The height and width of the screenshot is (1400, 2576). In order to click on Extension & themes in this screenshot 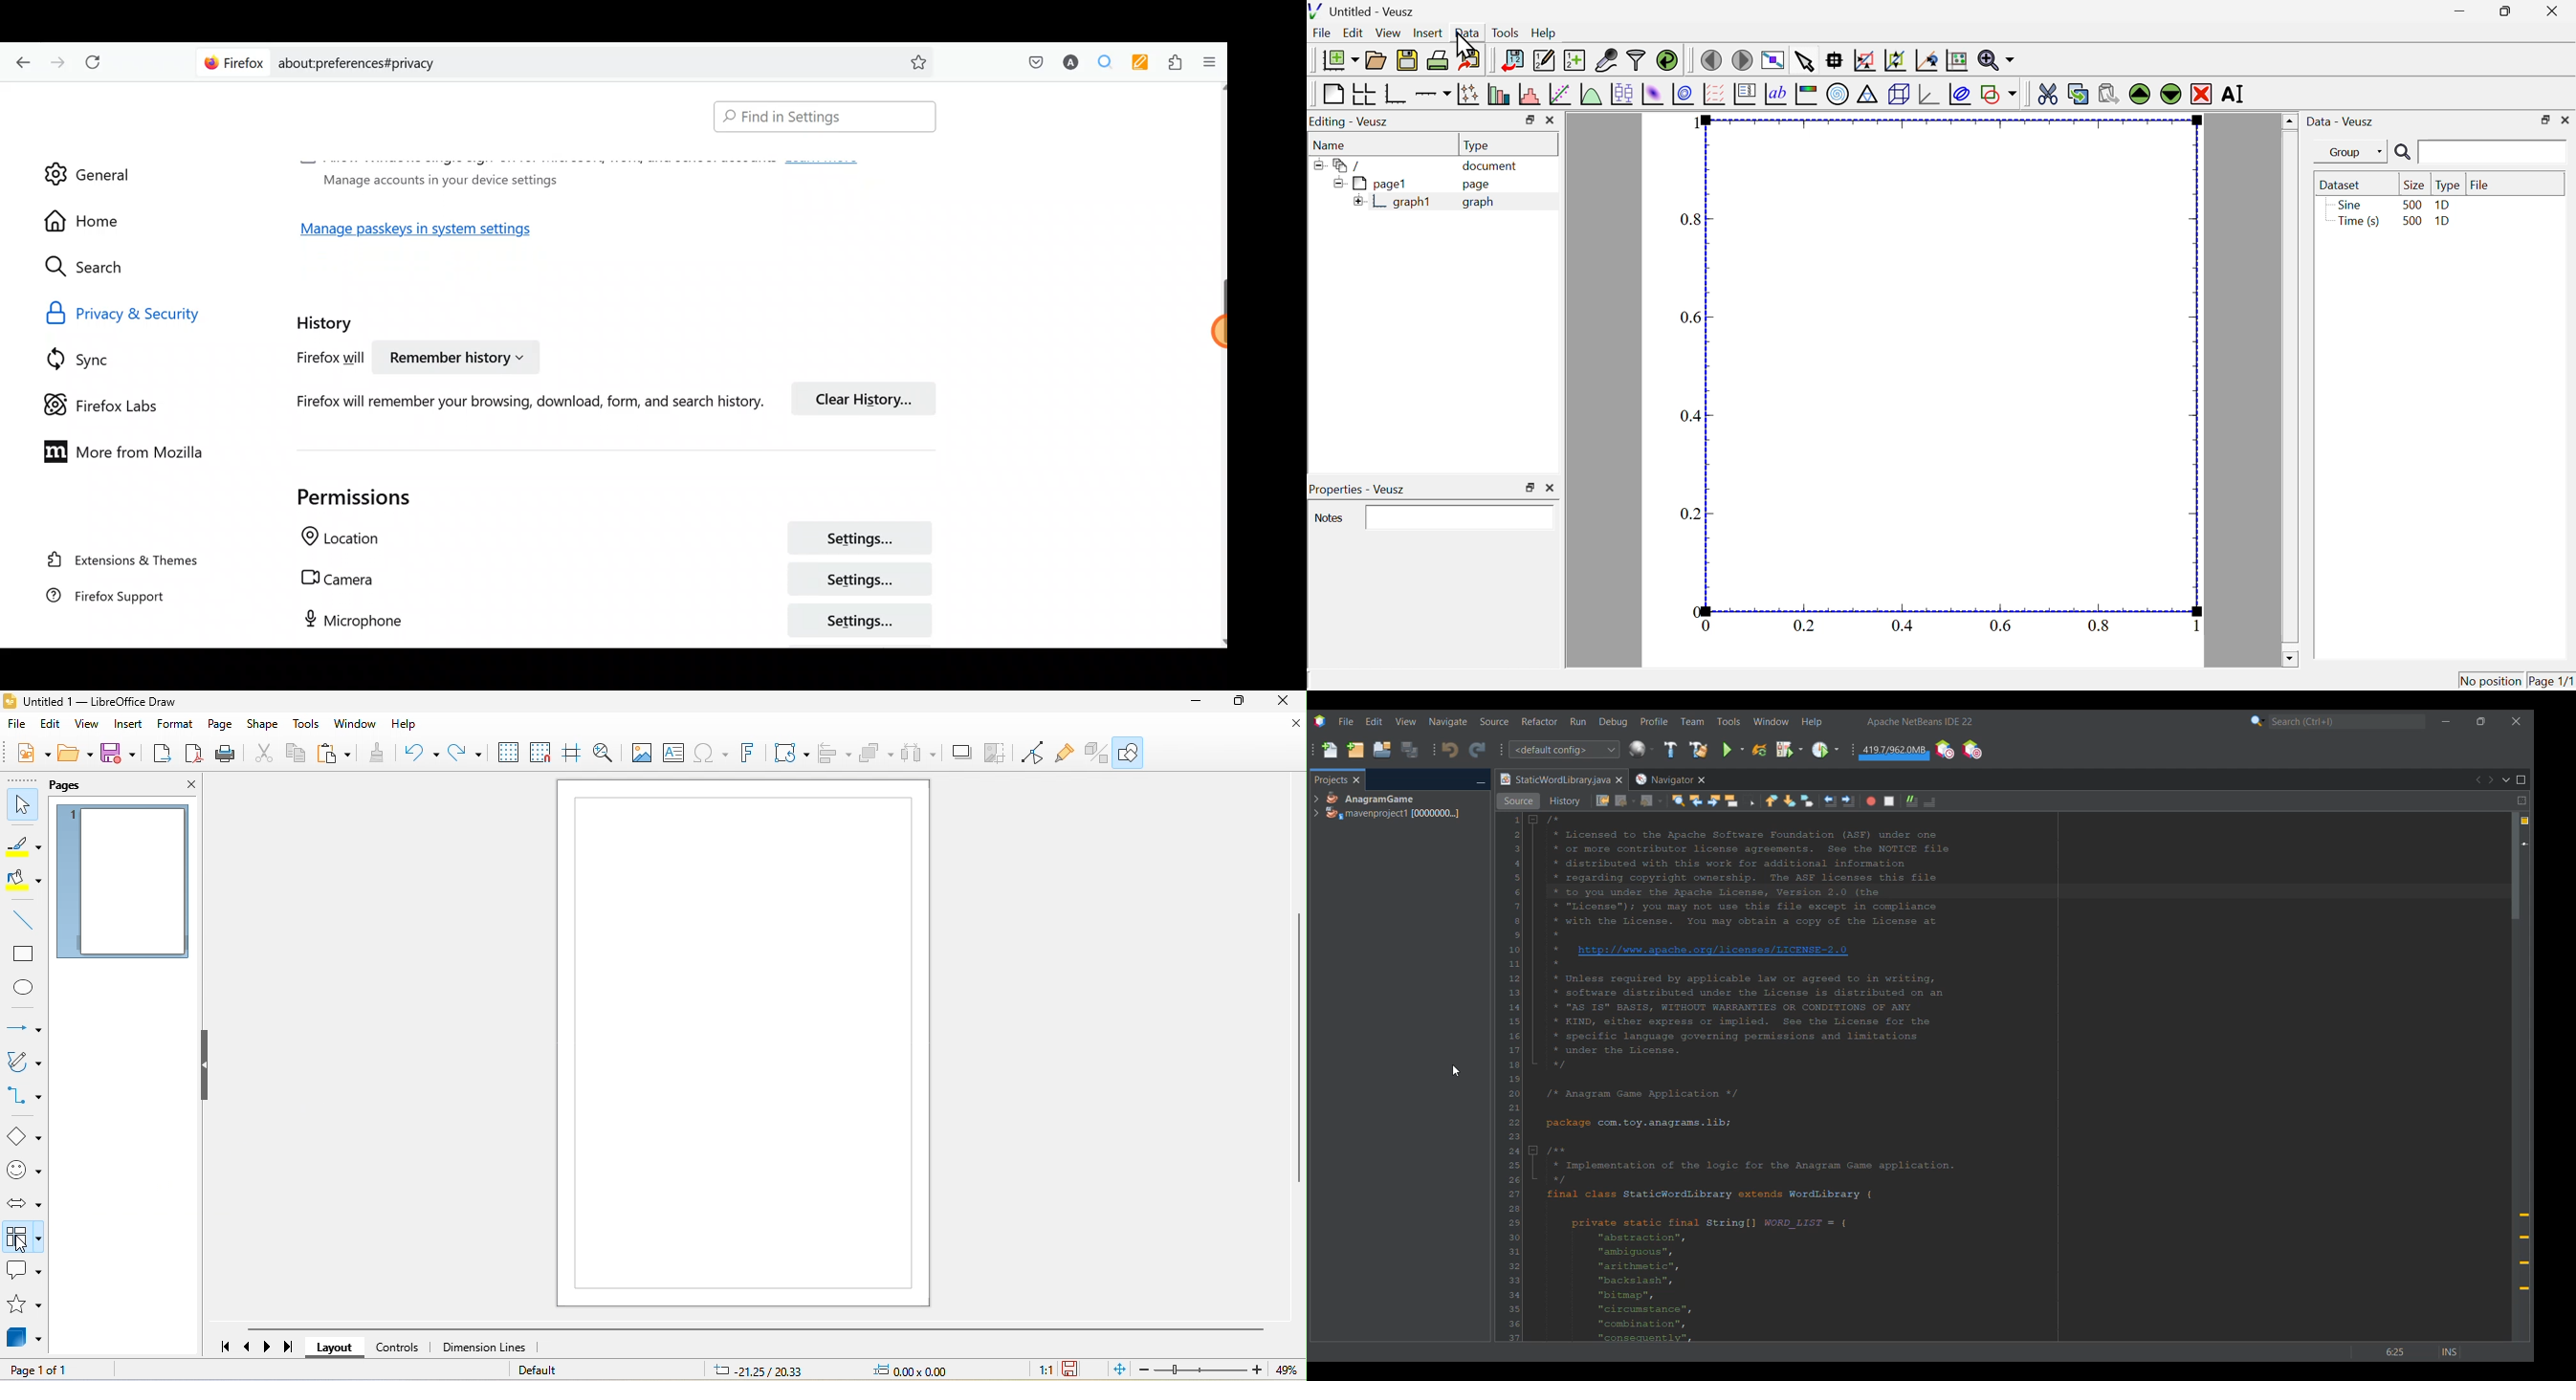, I will do `click(126, 562)`.